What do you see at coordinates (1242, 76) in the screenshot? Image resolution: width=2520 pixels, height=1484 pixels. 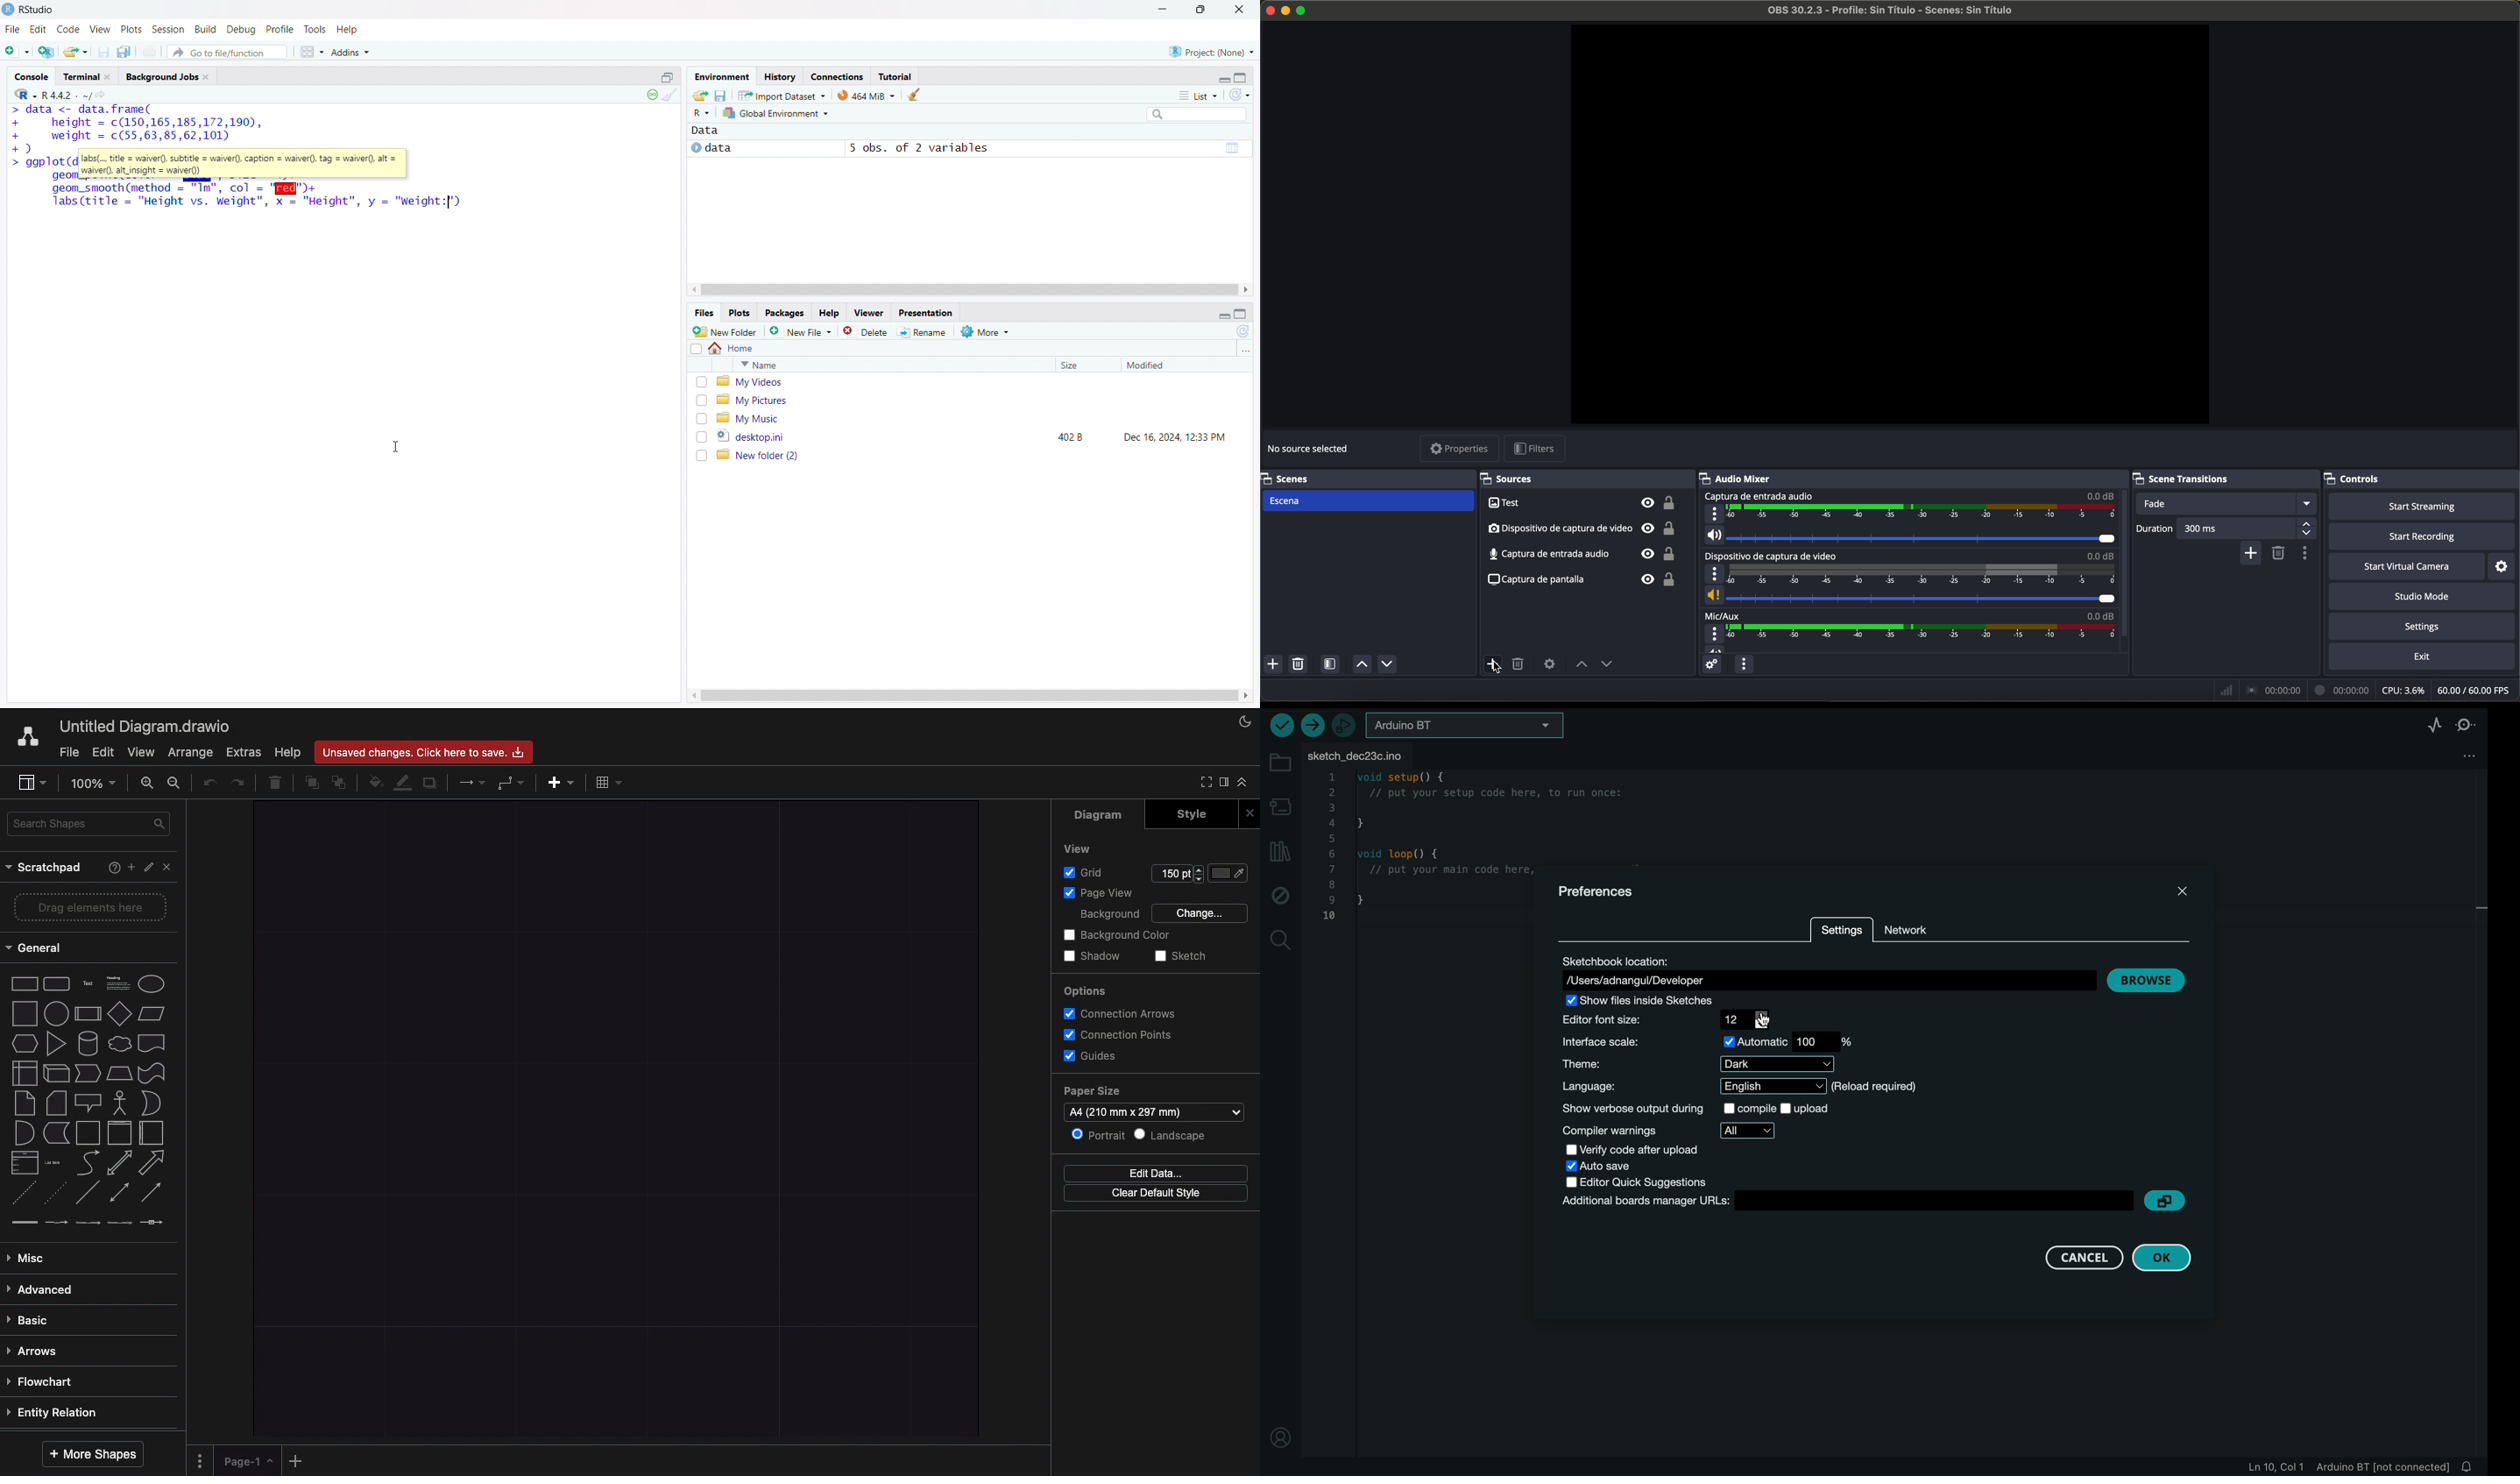 I see `expand pane` at bounding box center [1242, 76].